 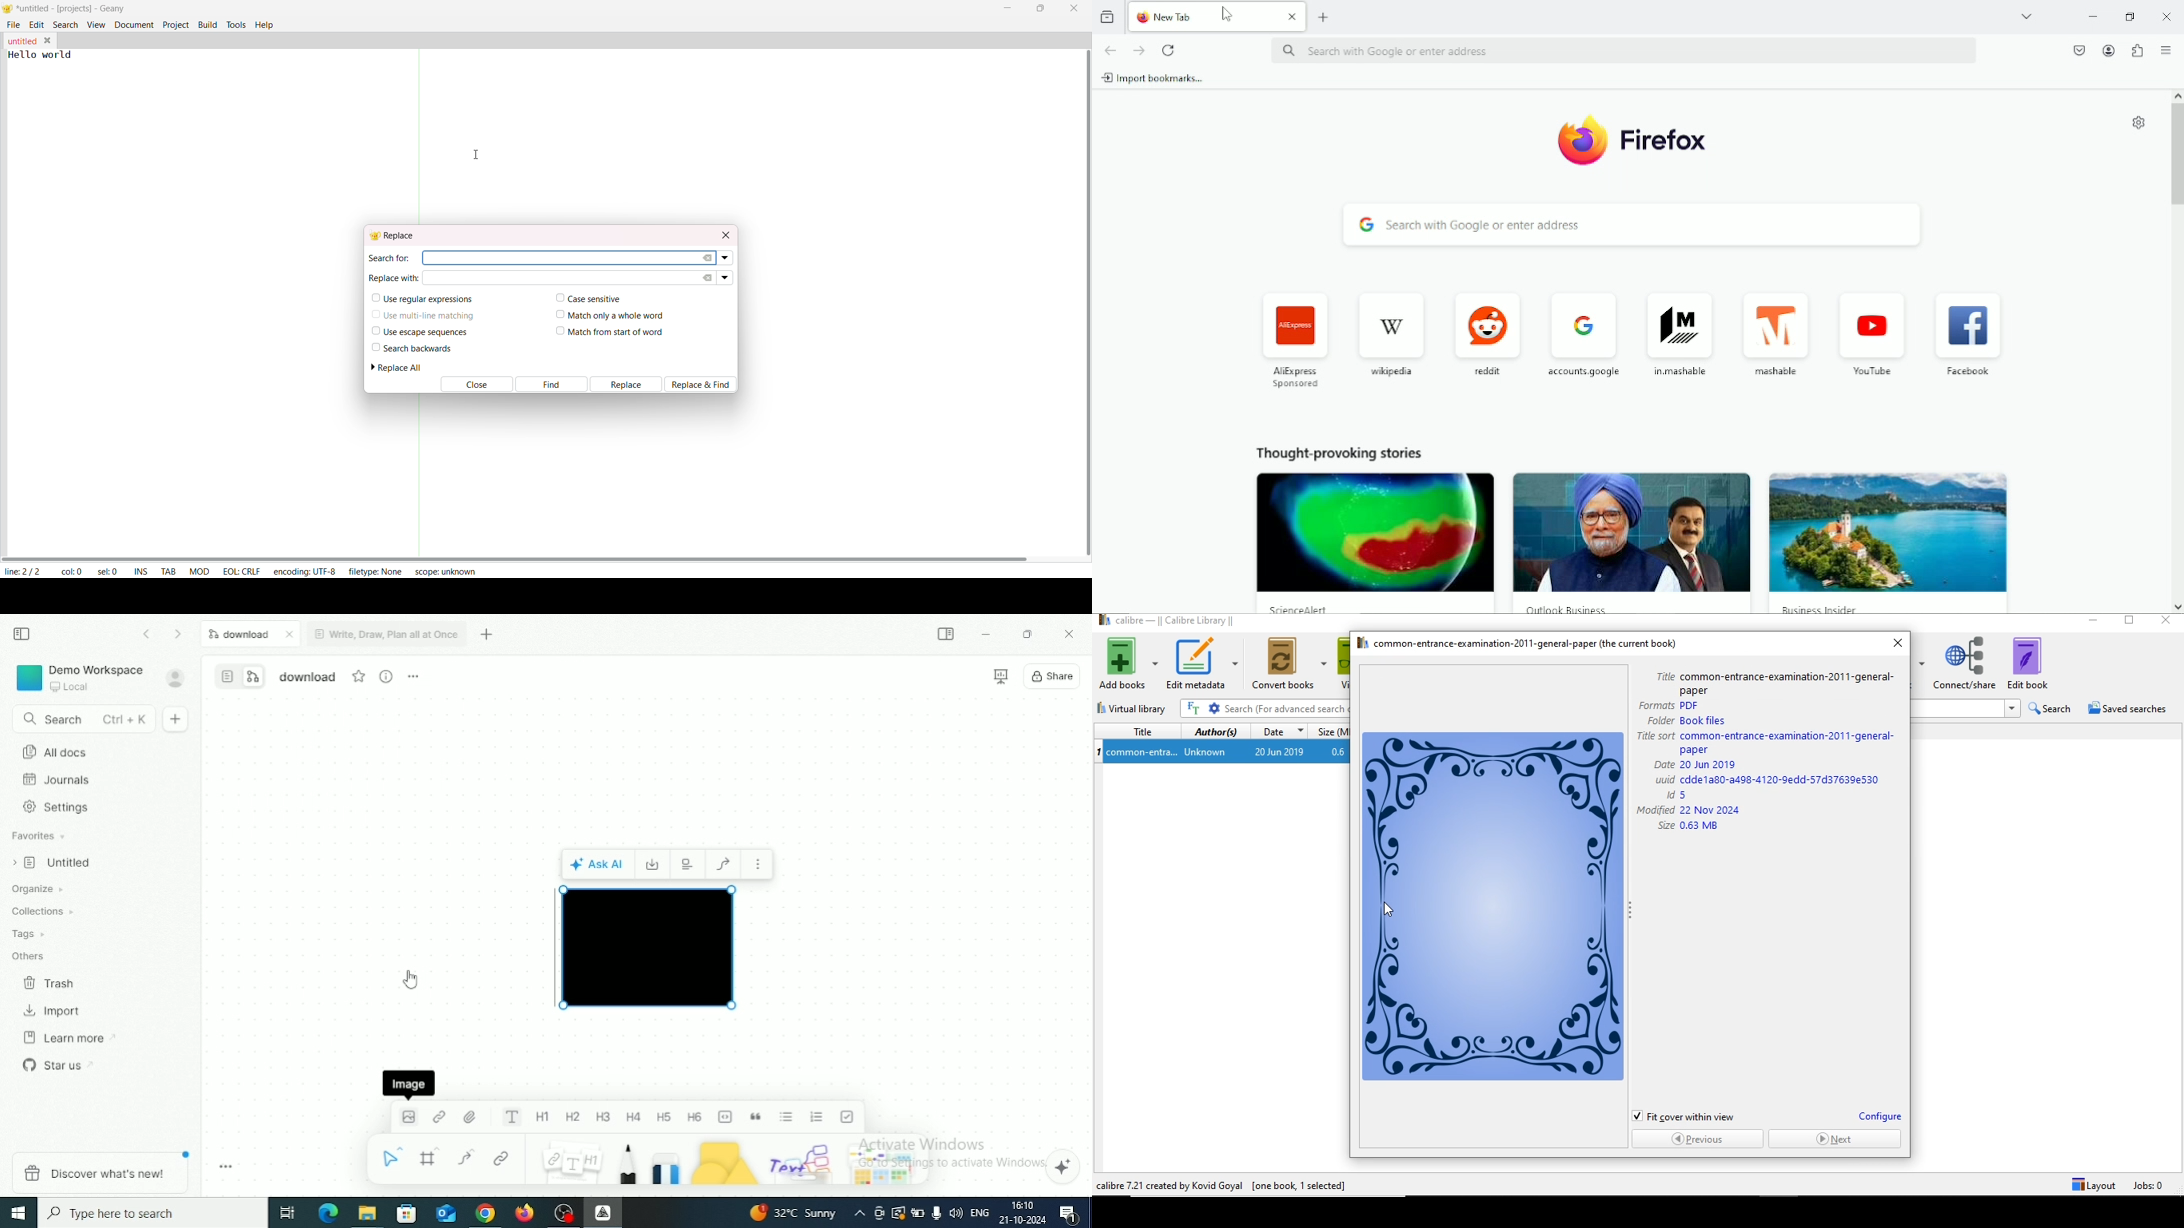 I want to click on Time, so click(x=1023, y=1204).